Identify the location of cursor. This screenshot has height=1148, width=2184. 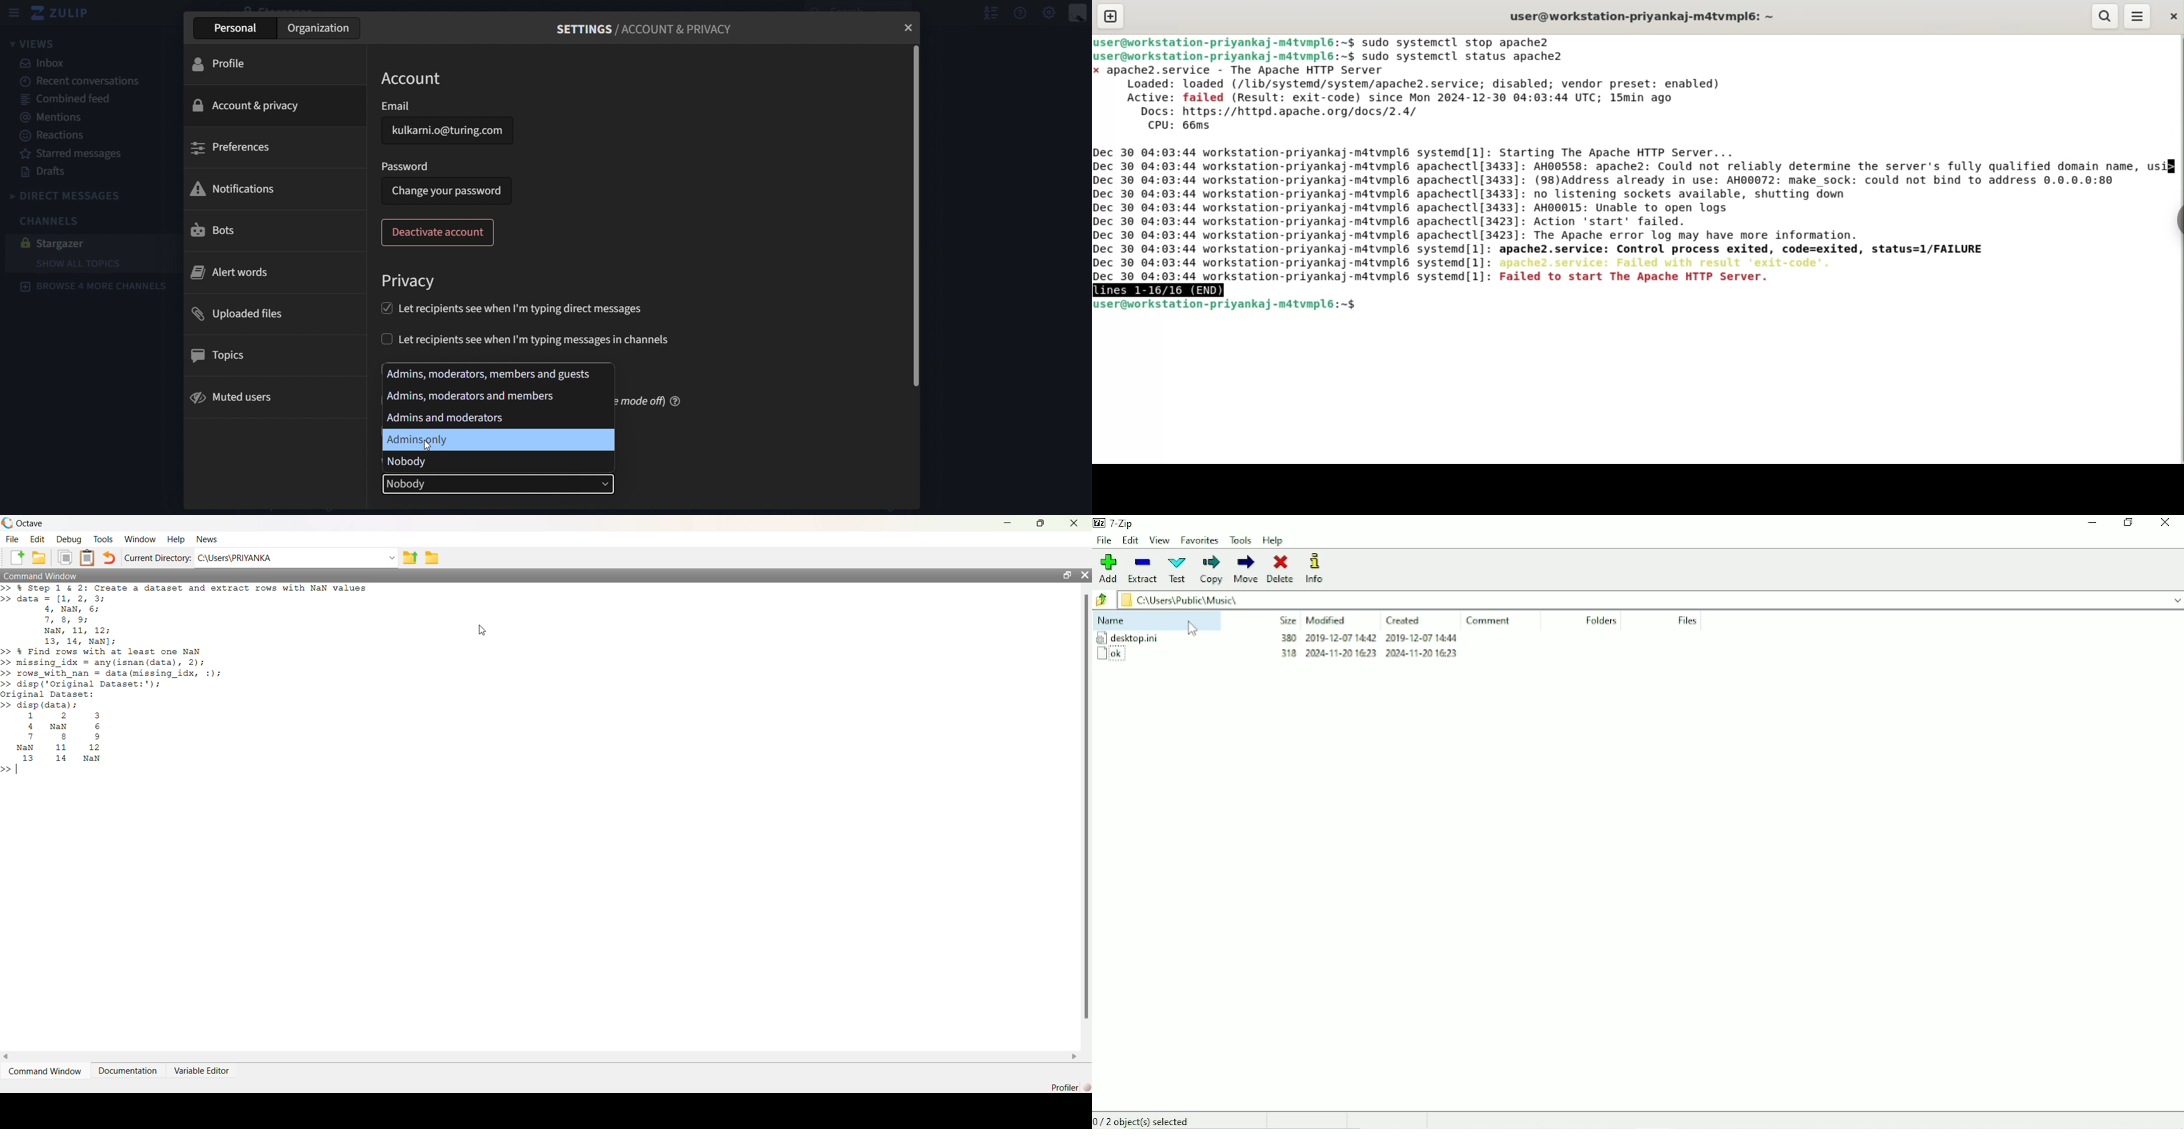
(1193, 627).